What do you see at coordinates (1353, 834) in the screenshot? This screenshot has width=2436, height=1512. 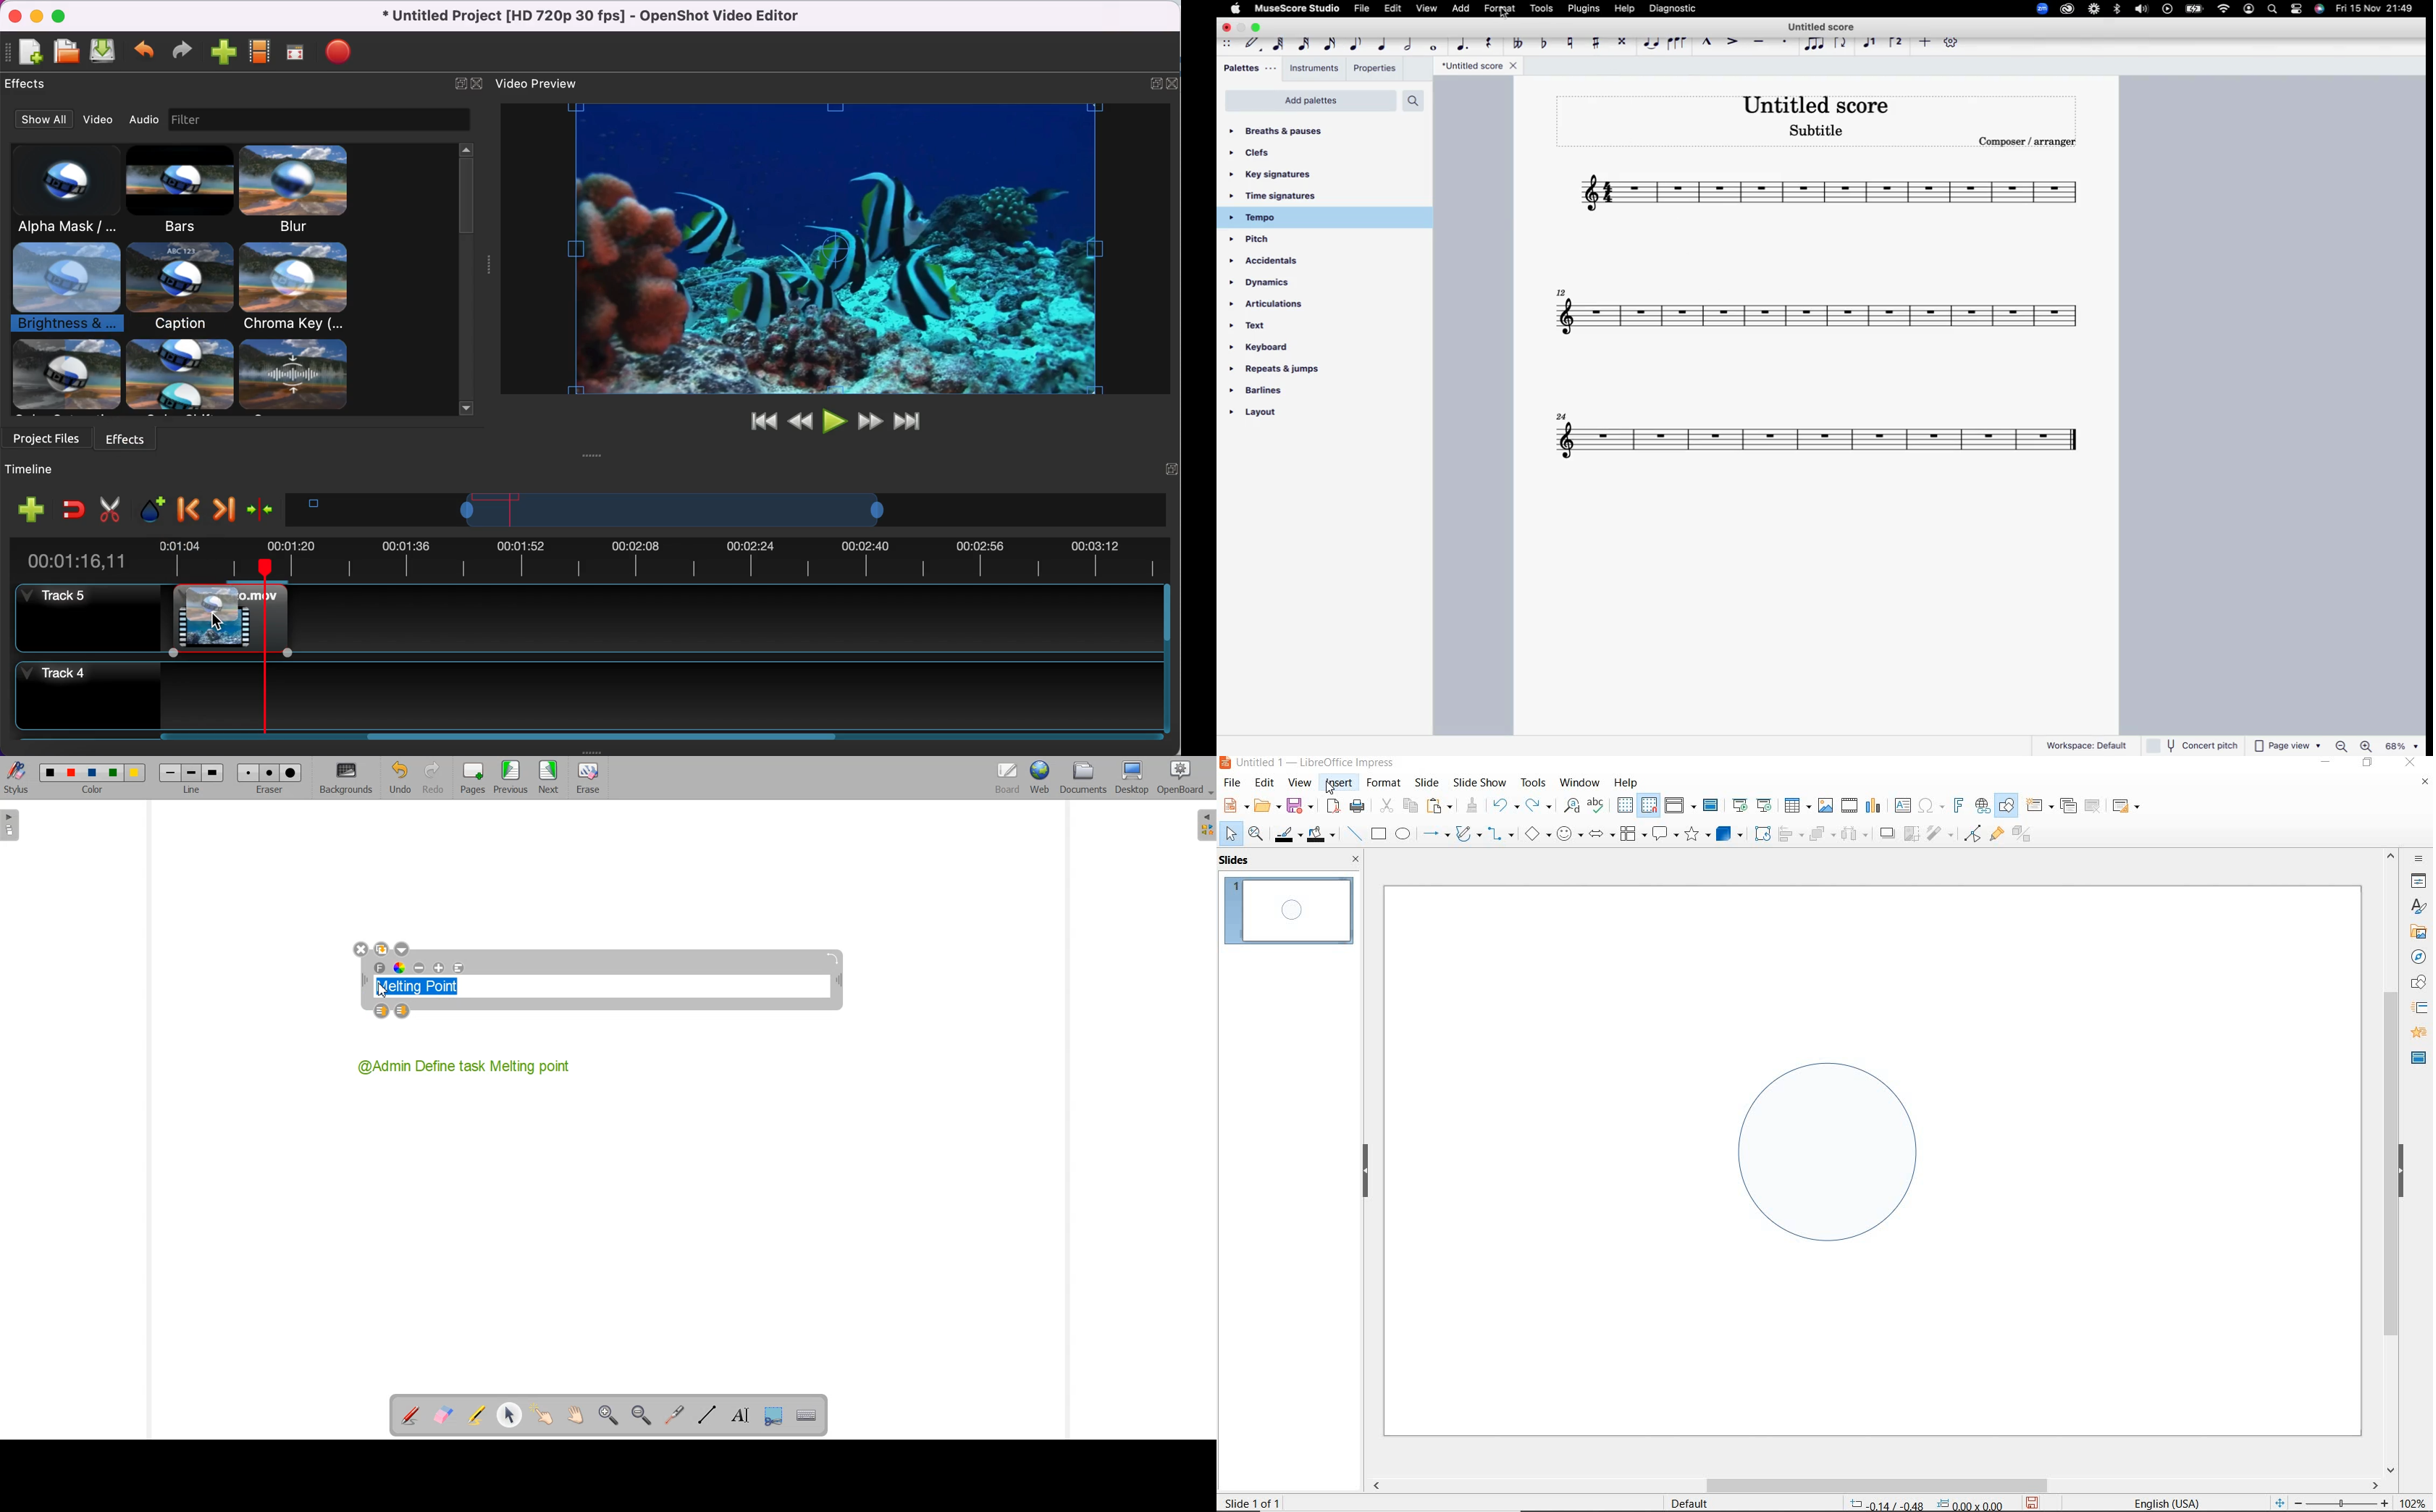 I see `insert line` at bounding box center [1353, 834].